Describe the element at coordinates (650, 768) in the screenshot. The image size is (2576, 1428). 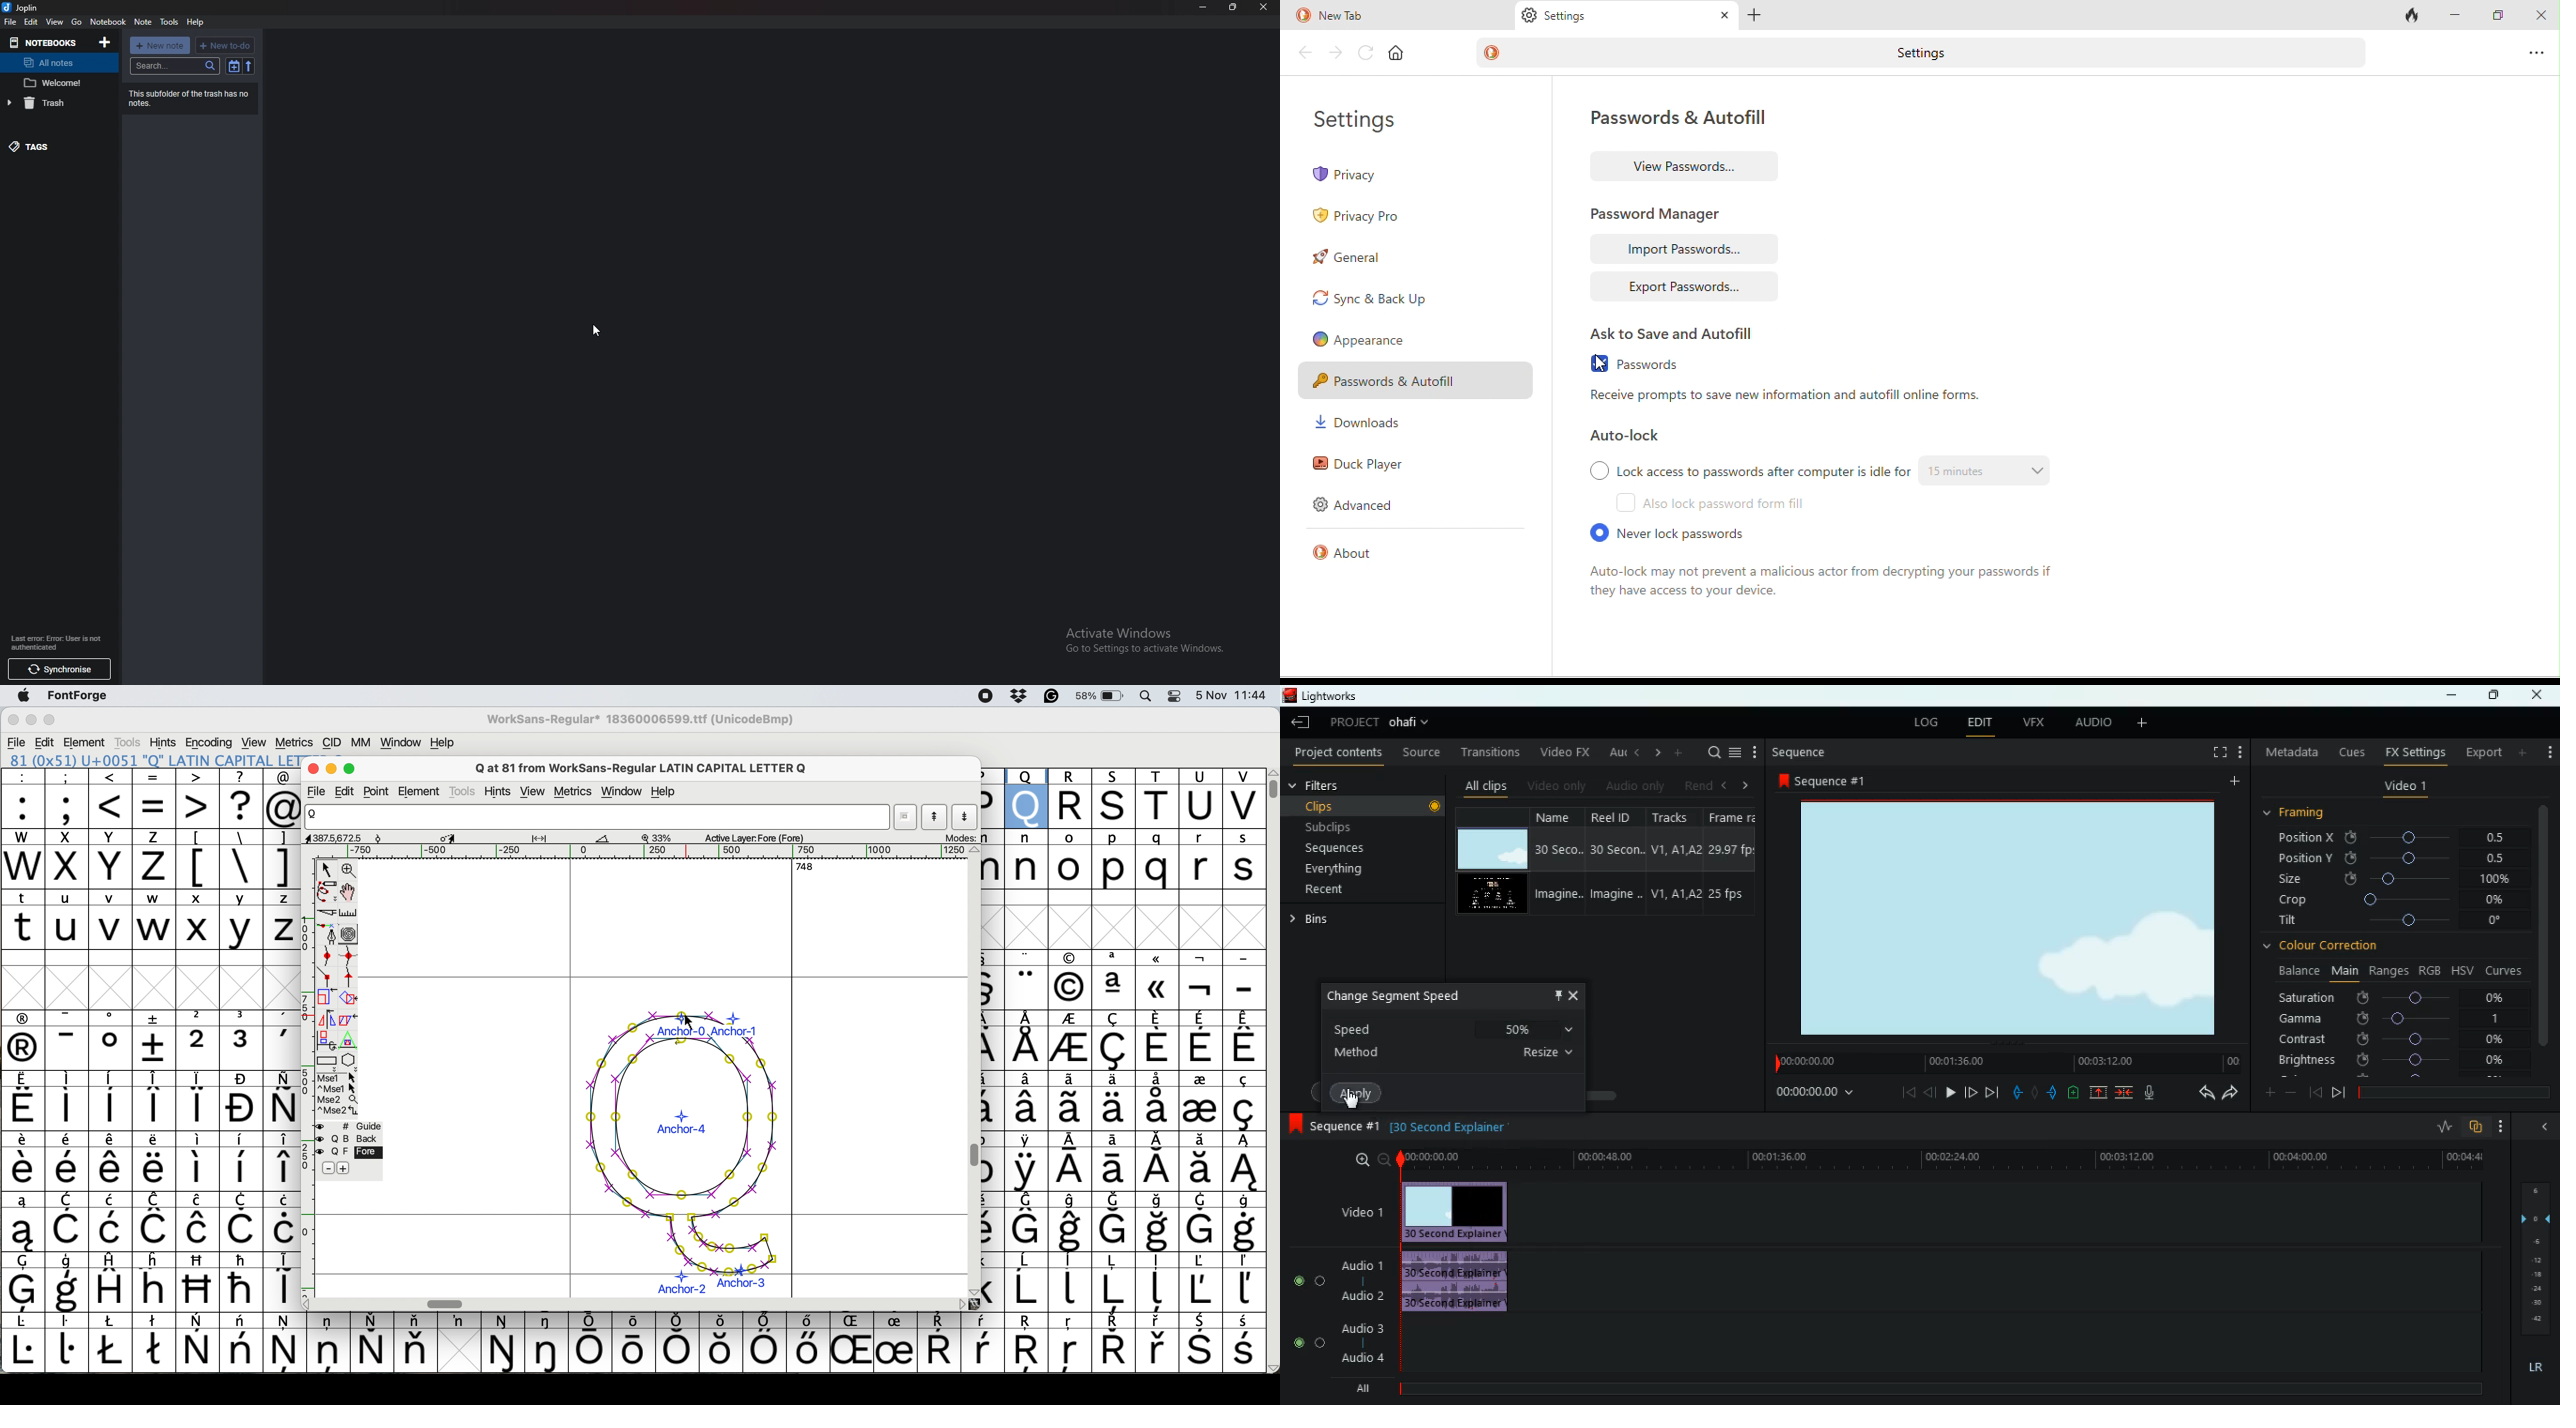
I see `Q at 81 from WorkSans-Regular LATIN CAPITAL LETTER Q` at that location.